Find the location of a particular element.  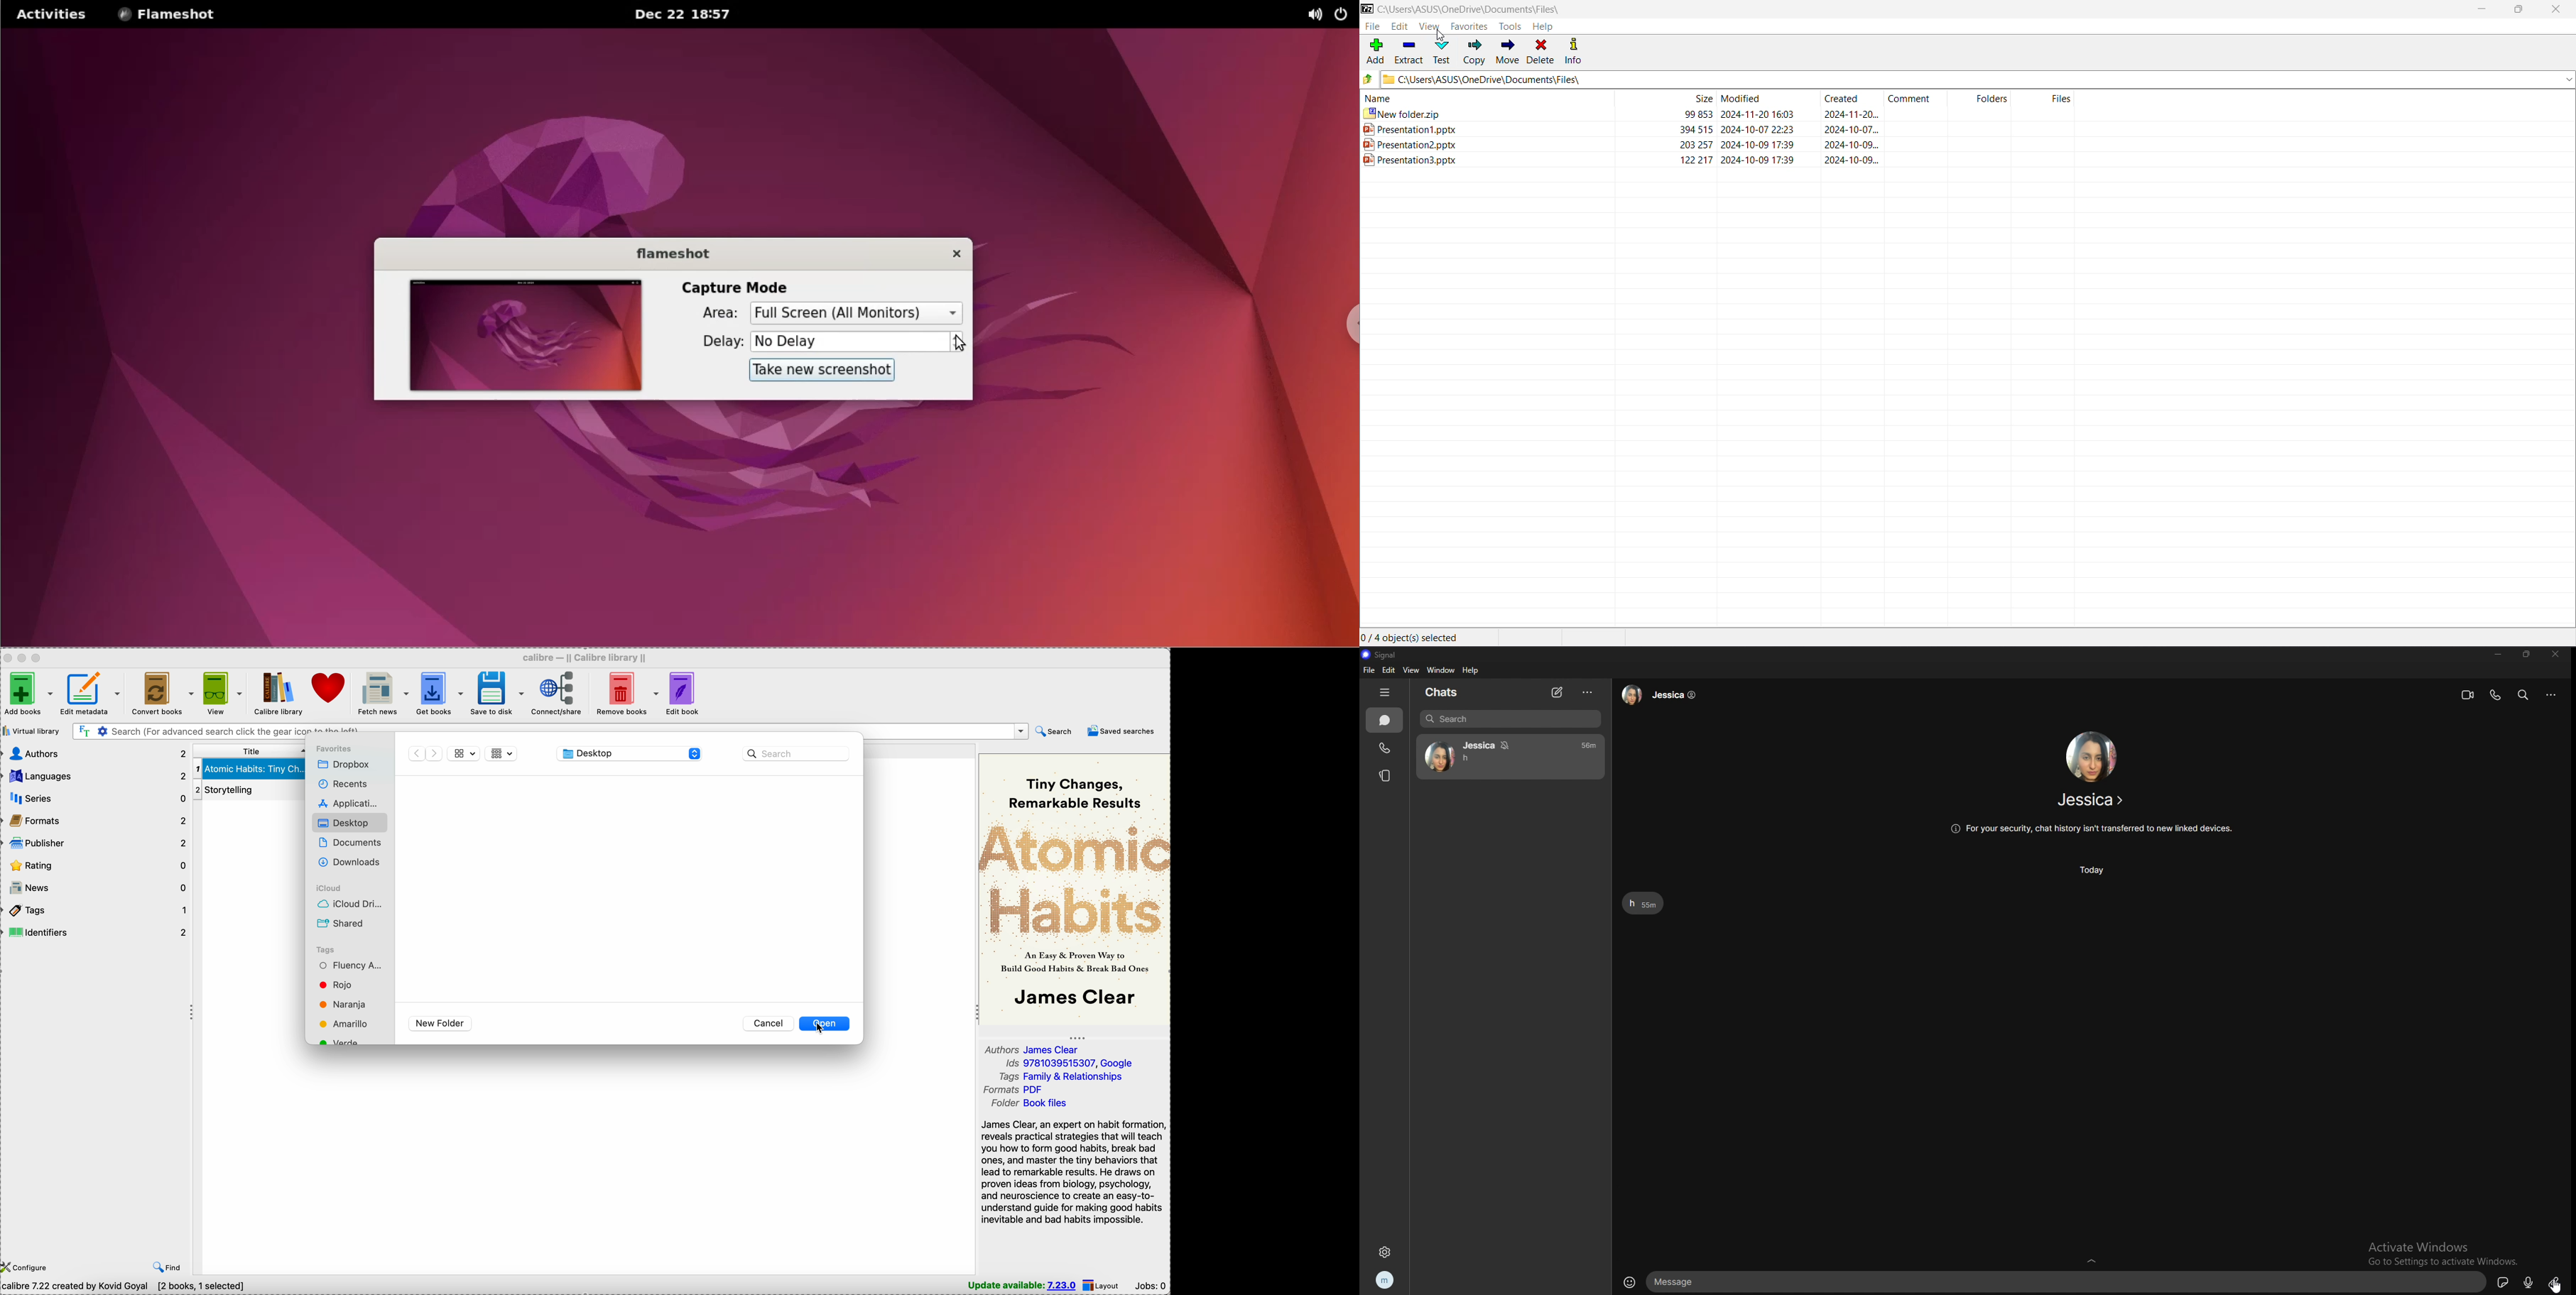

open is located at coordinates (824, 1023).